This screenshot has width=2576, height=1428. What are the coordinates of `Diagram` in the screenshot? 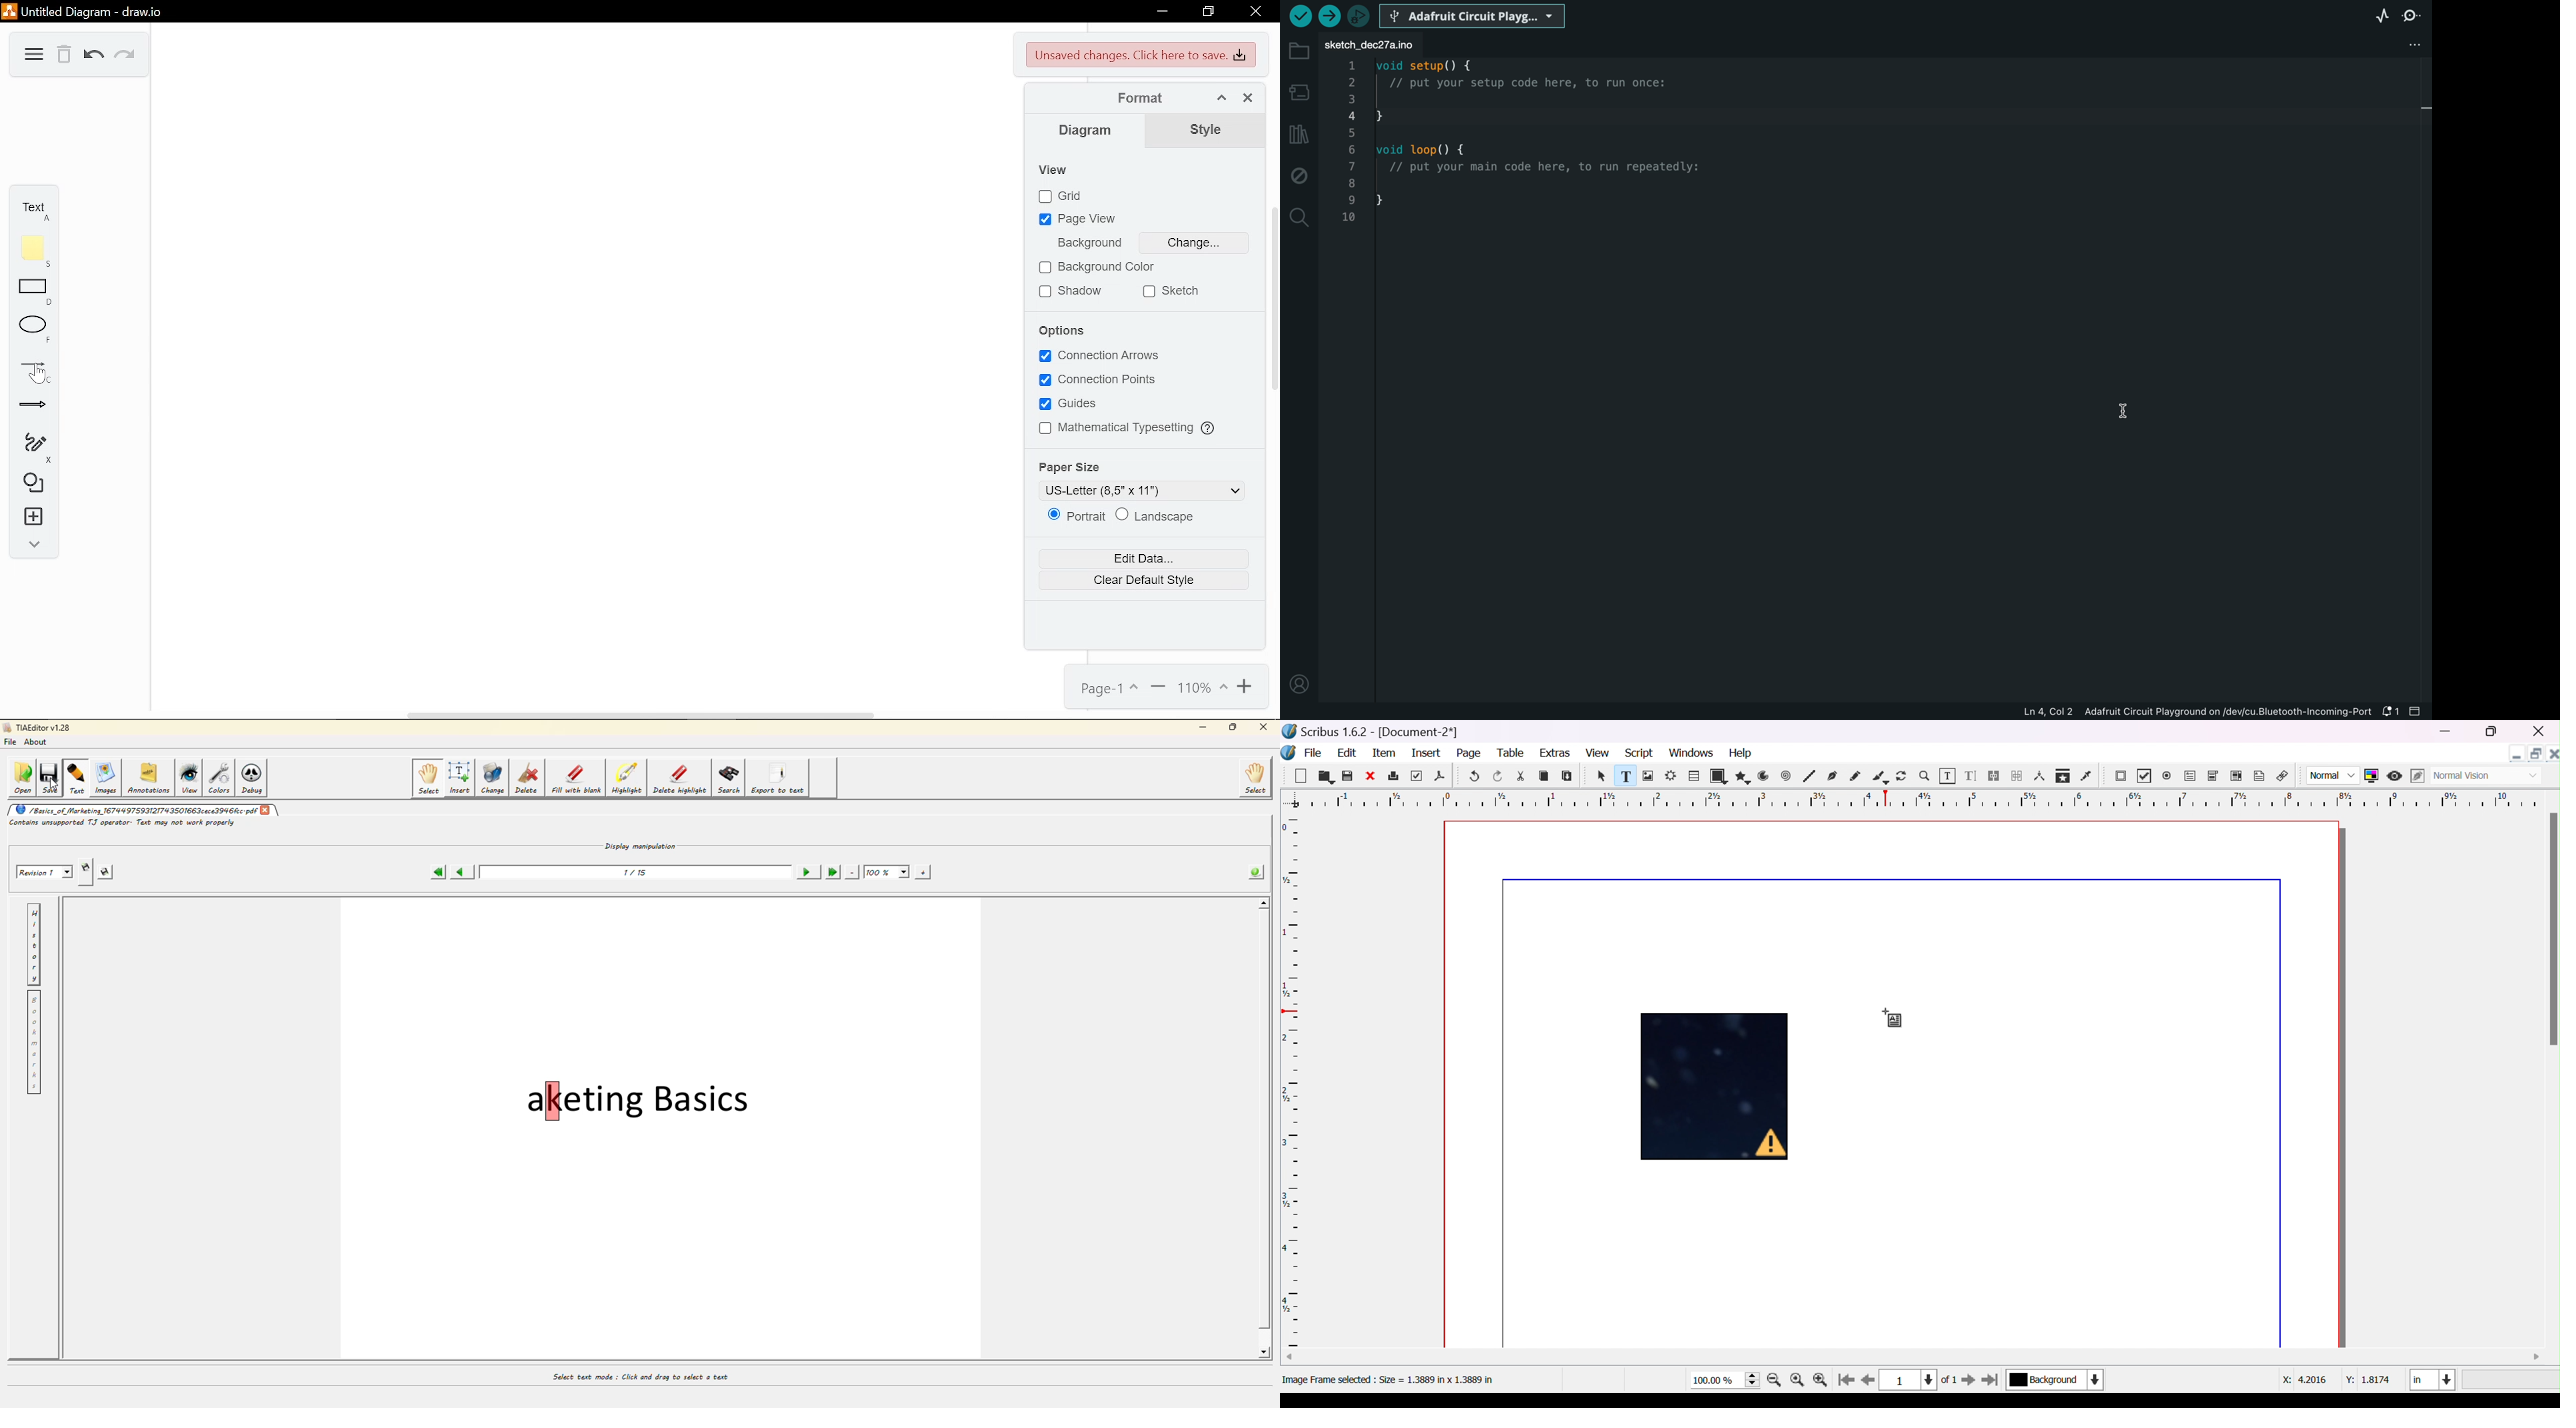 It's located at (1085, 130).